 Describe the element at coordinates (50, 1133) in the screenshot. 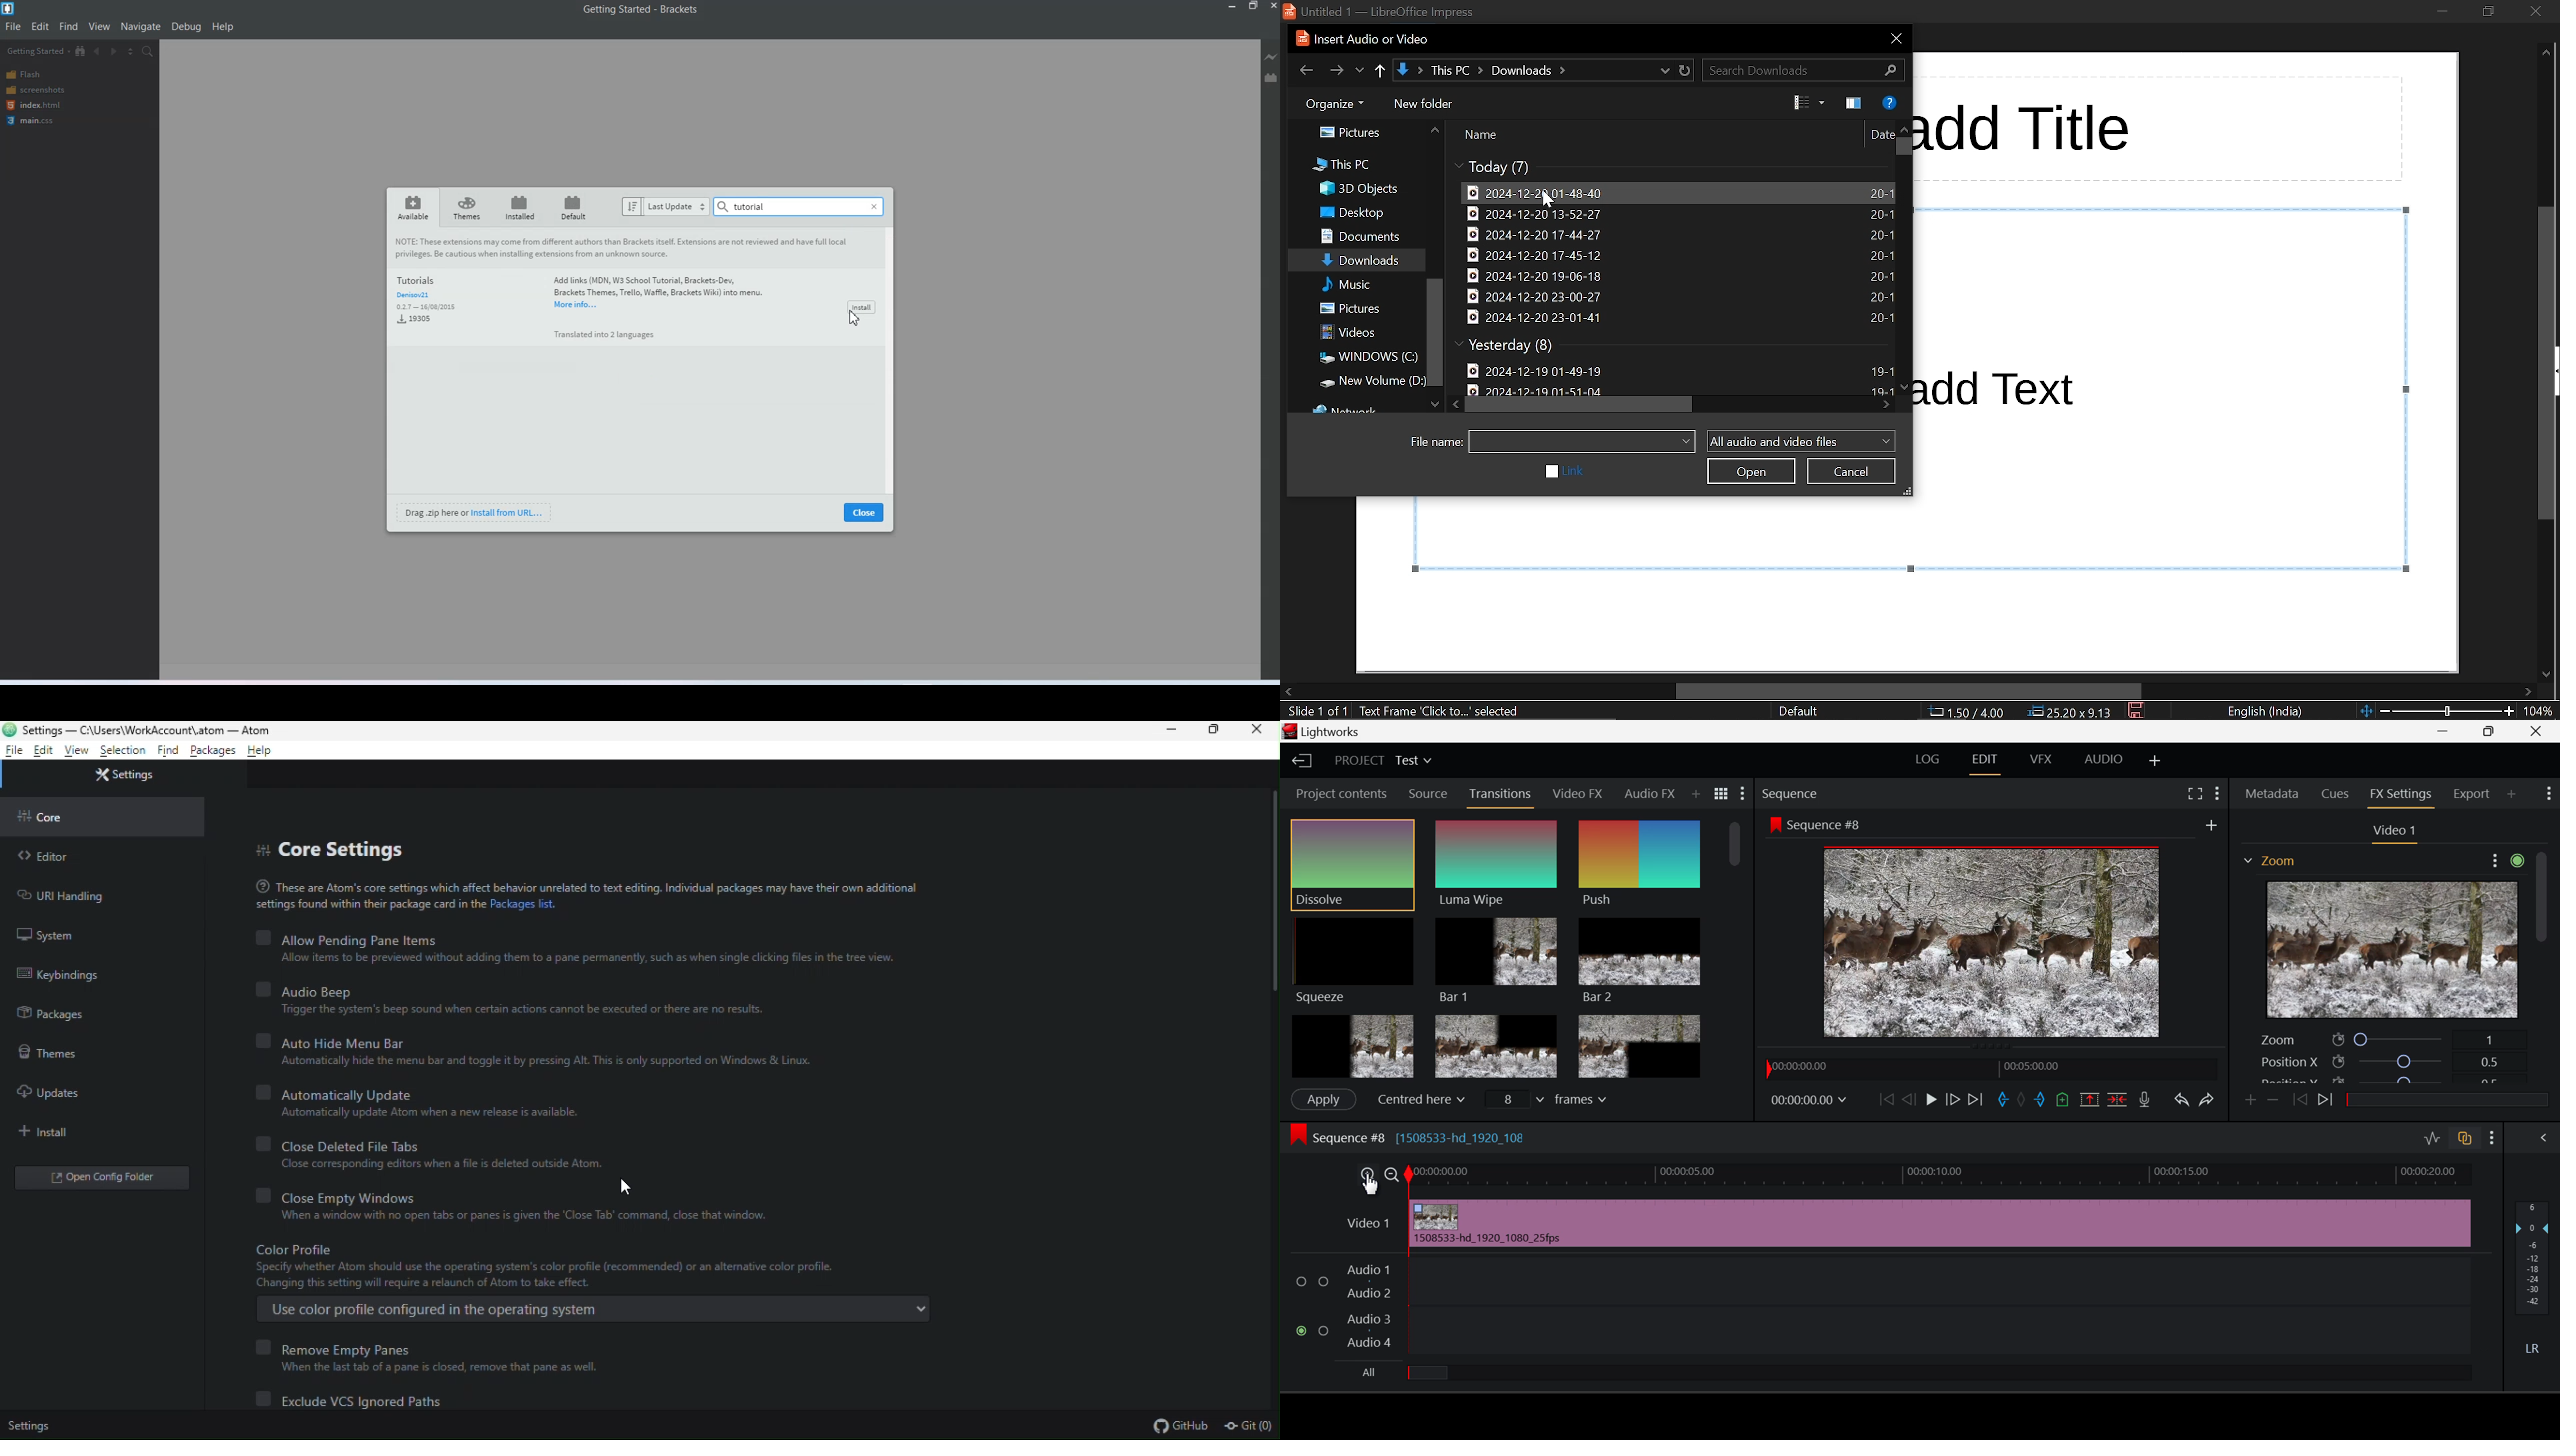

I see `install` at that location.